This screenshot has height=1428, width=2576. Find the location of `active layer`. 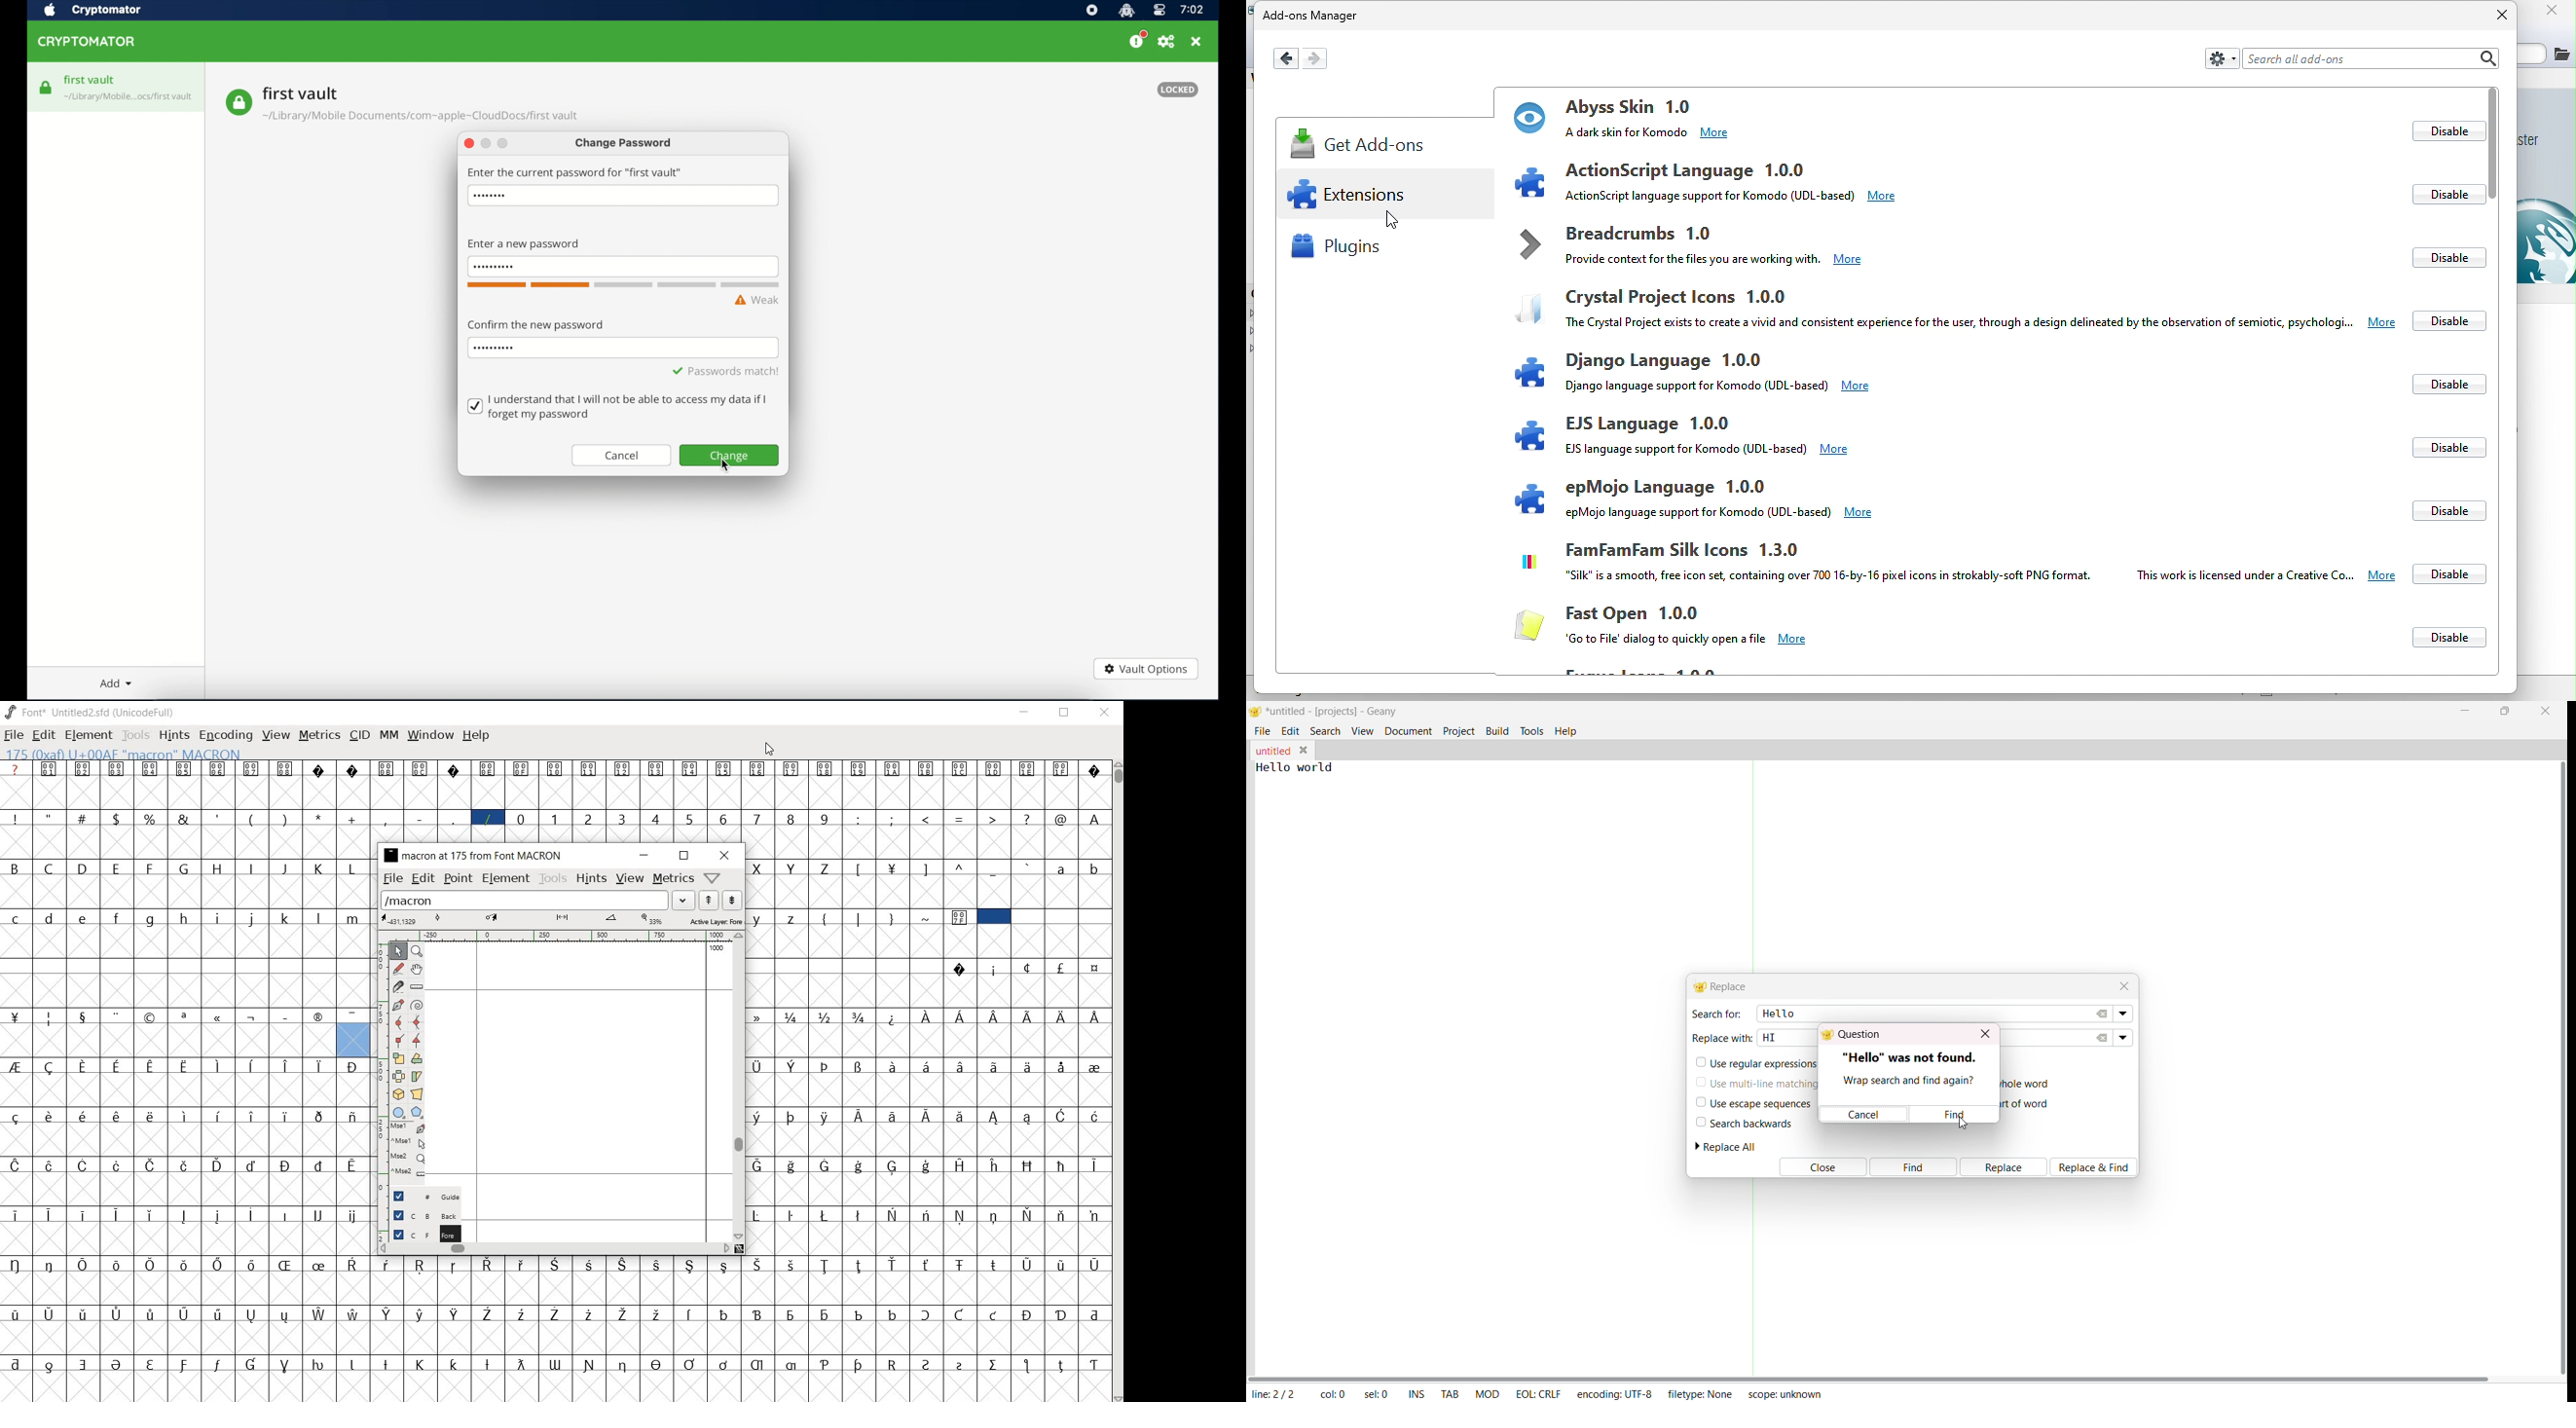

active layer is located at coordinates (561, 919).